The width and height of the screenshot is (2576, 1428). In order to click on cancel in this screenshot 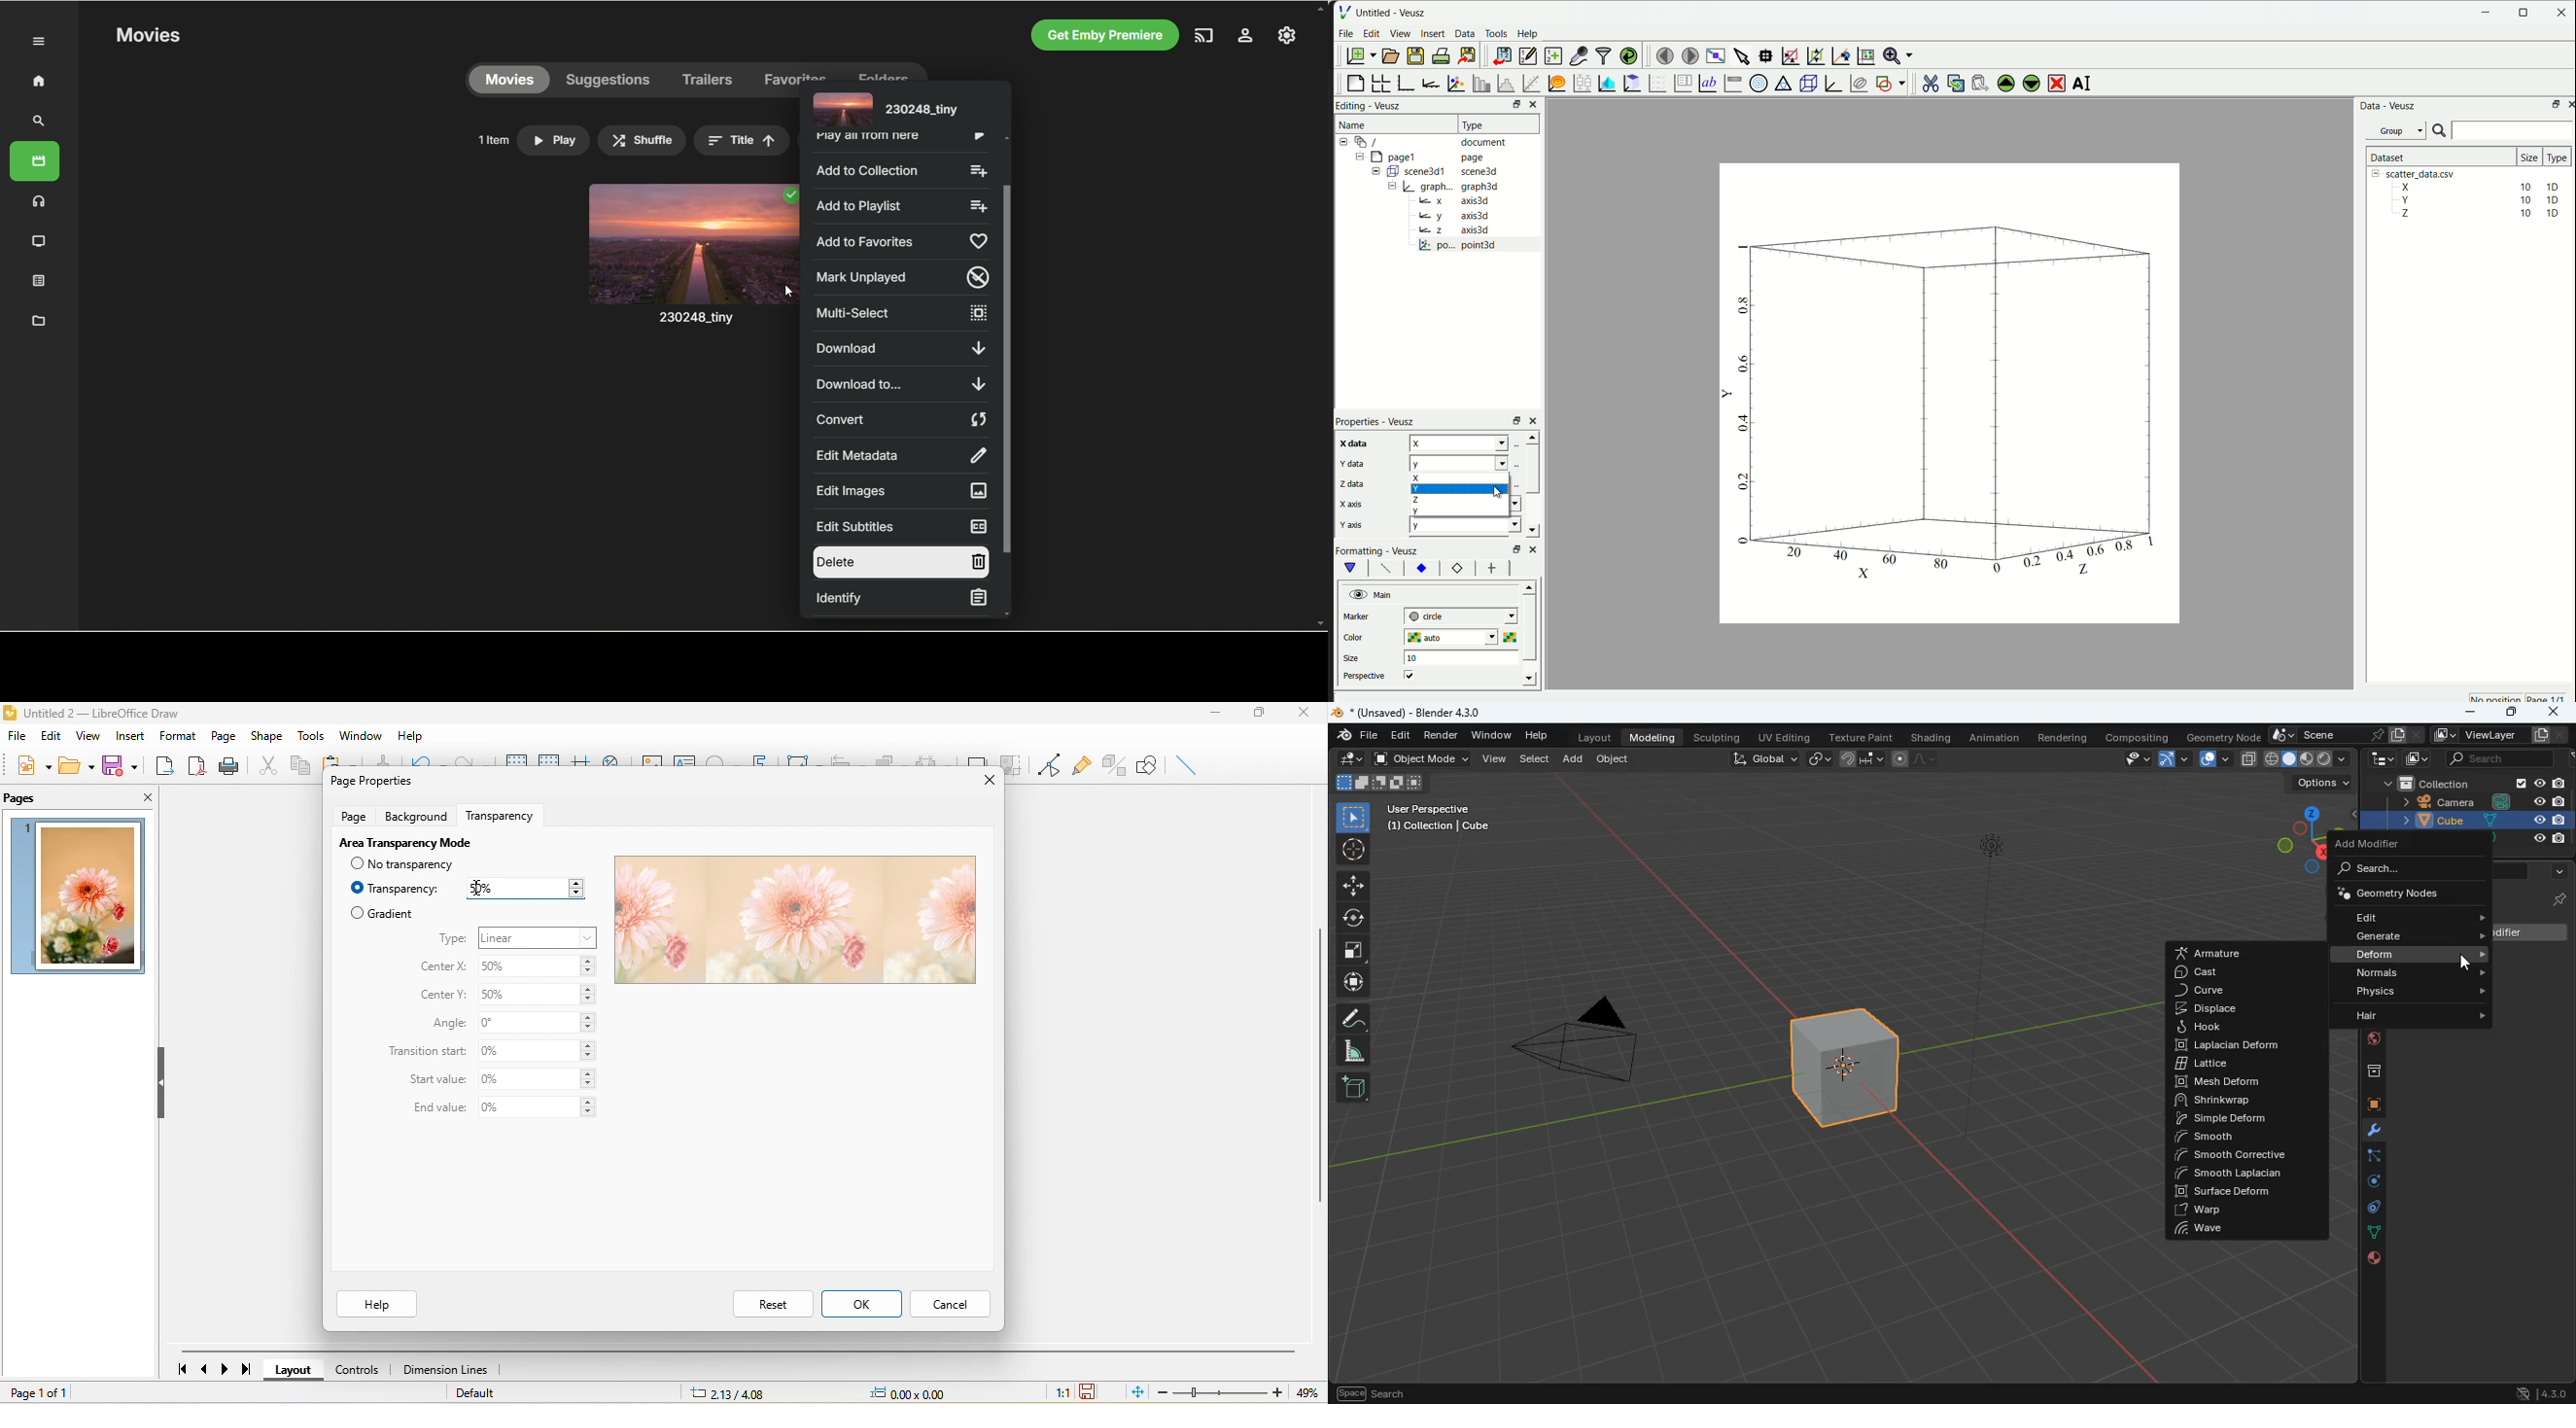, I will do `click(949, 1306)`.